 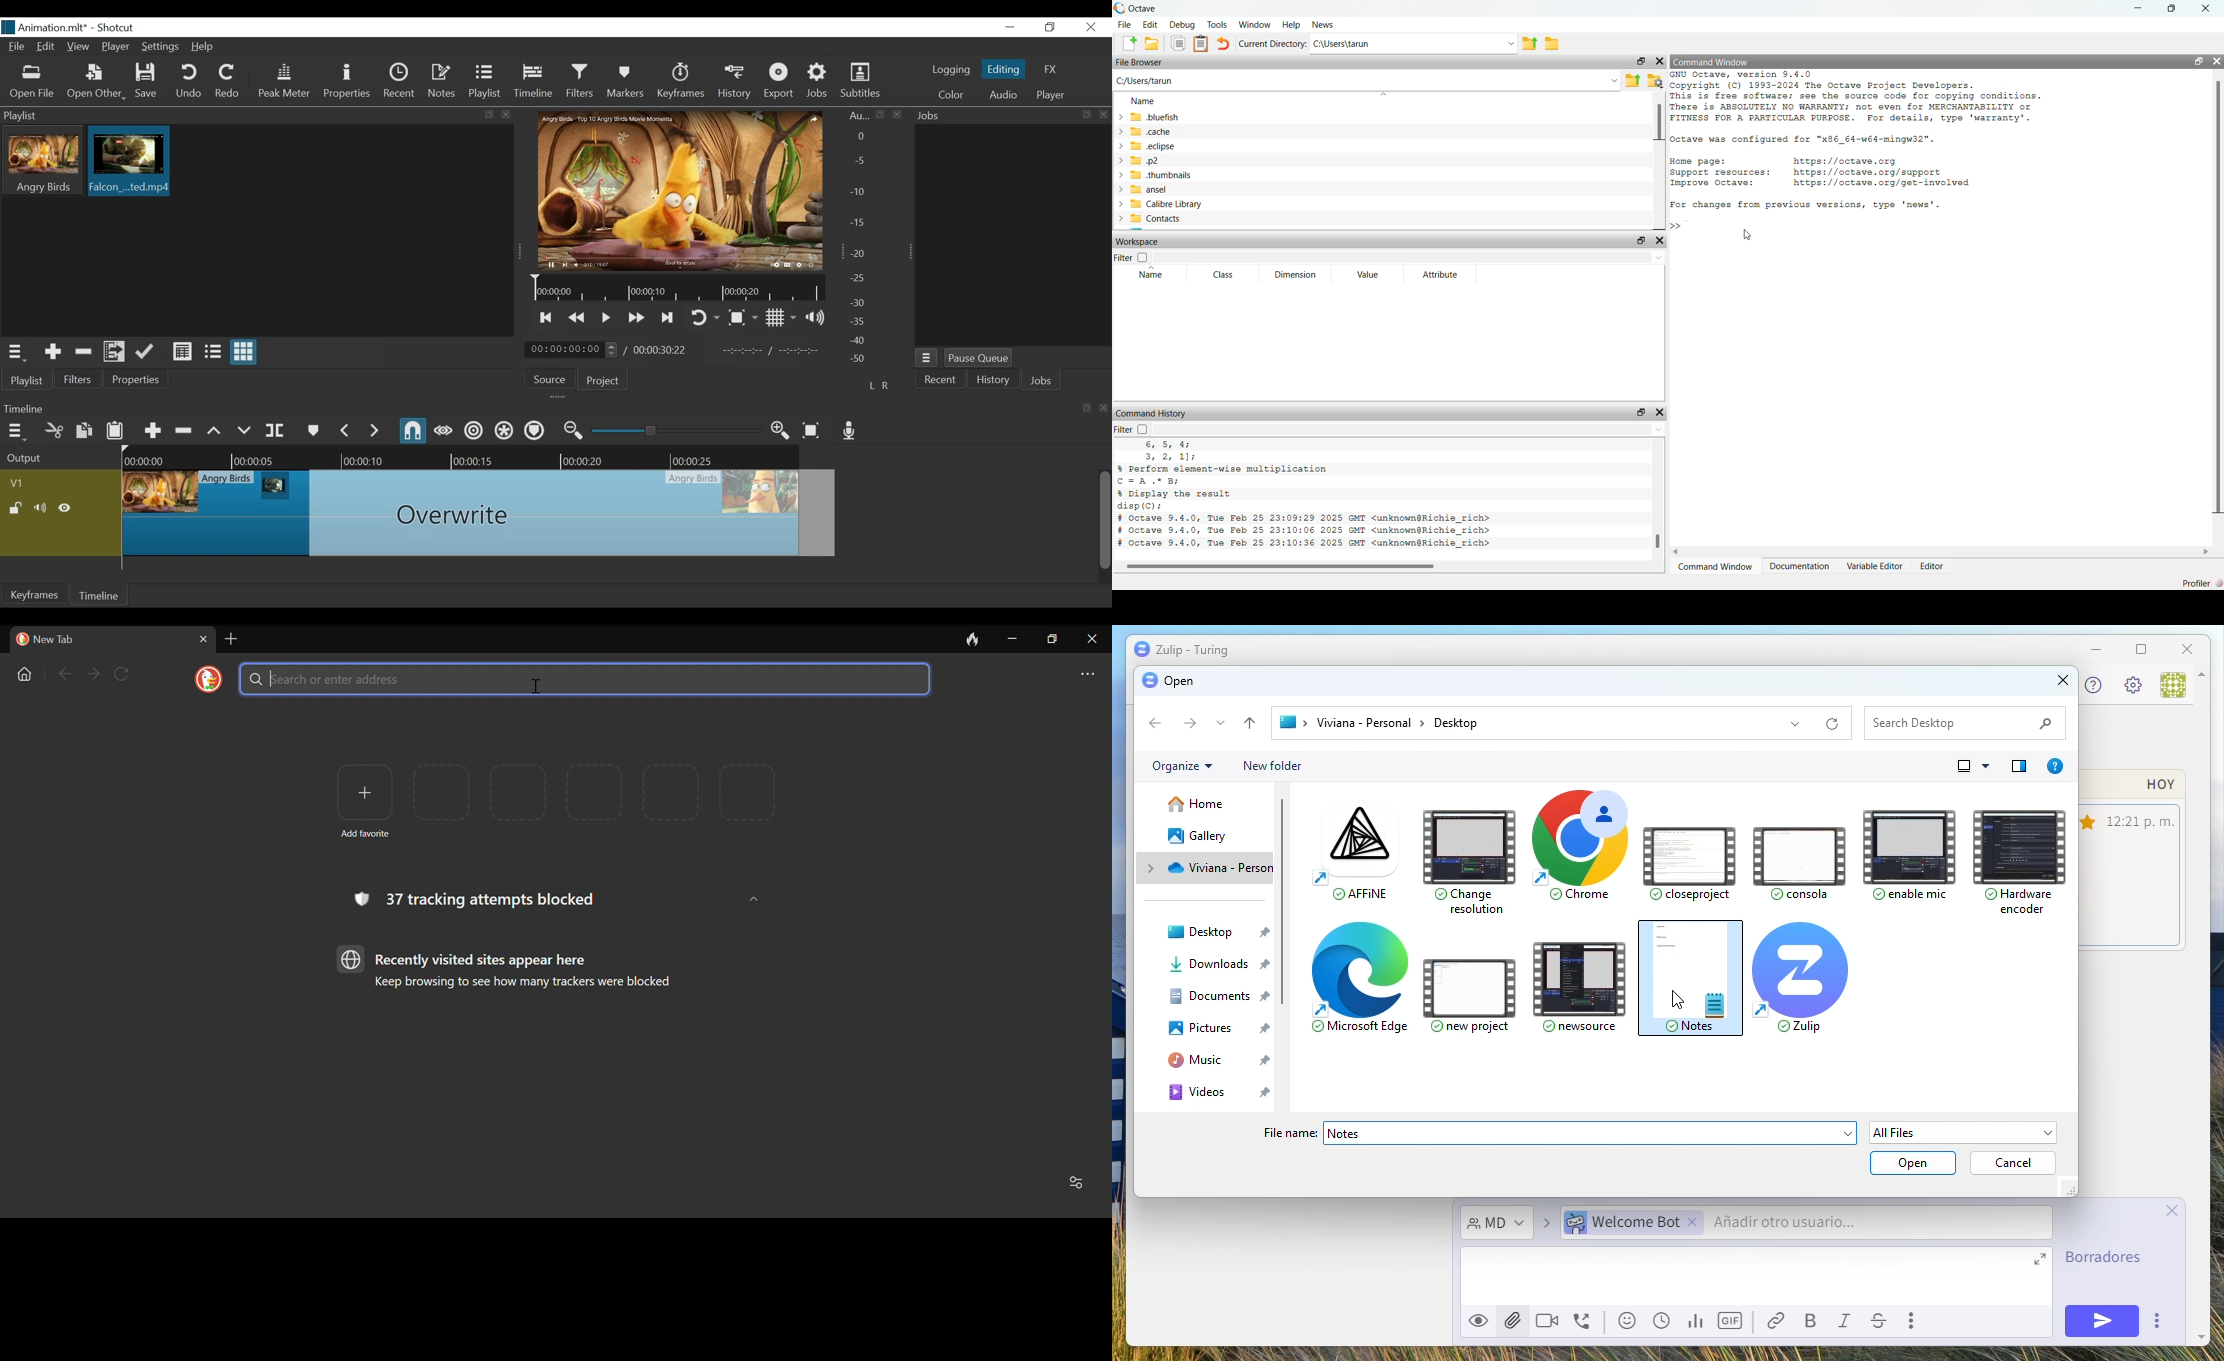 What do you see at coordinates (2095, 649) in the screenshot?
I see `Minimize` at bounding box center [2095, 649].